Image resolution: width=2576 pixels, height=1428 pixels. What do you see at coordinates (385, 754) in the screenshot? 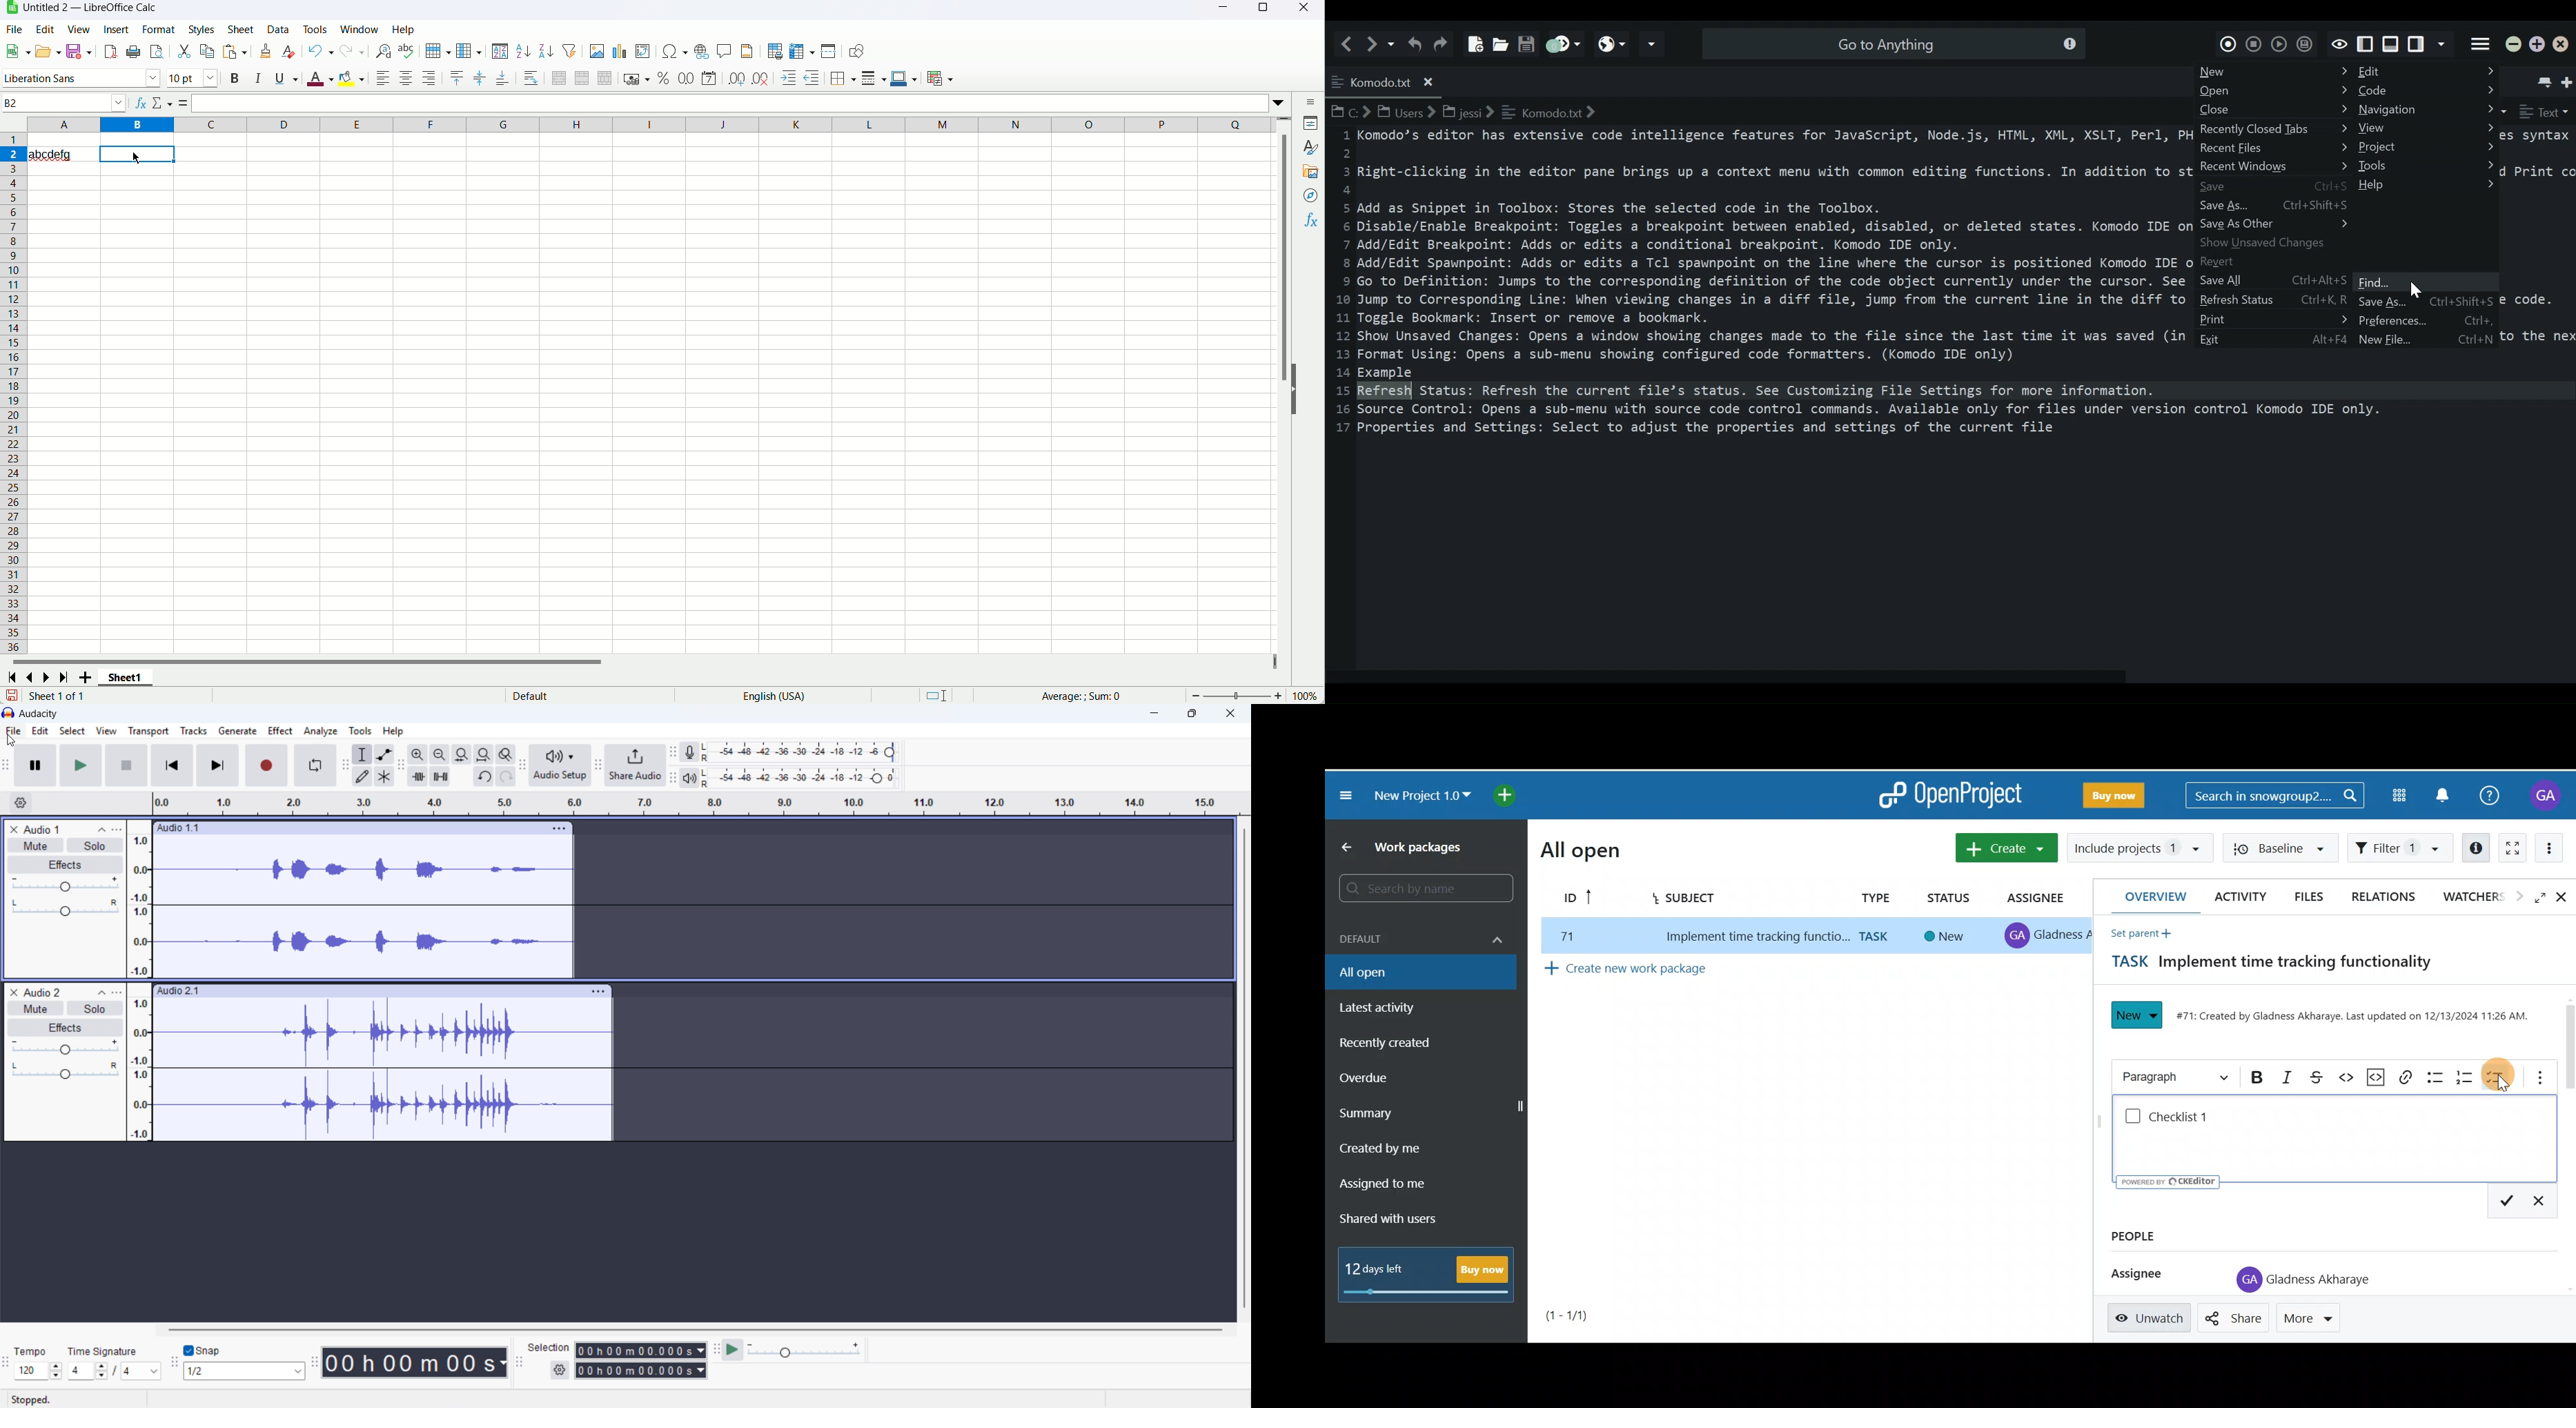
I see `Envelope tool ` at bounding box center [385, 754].